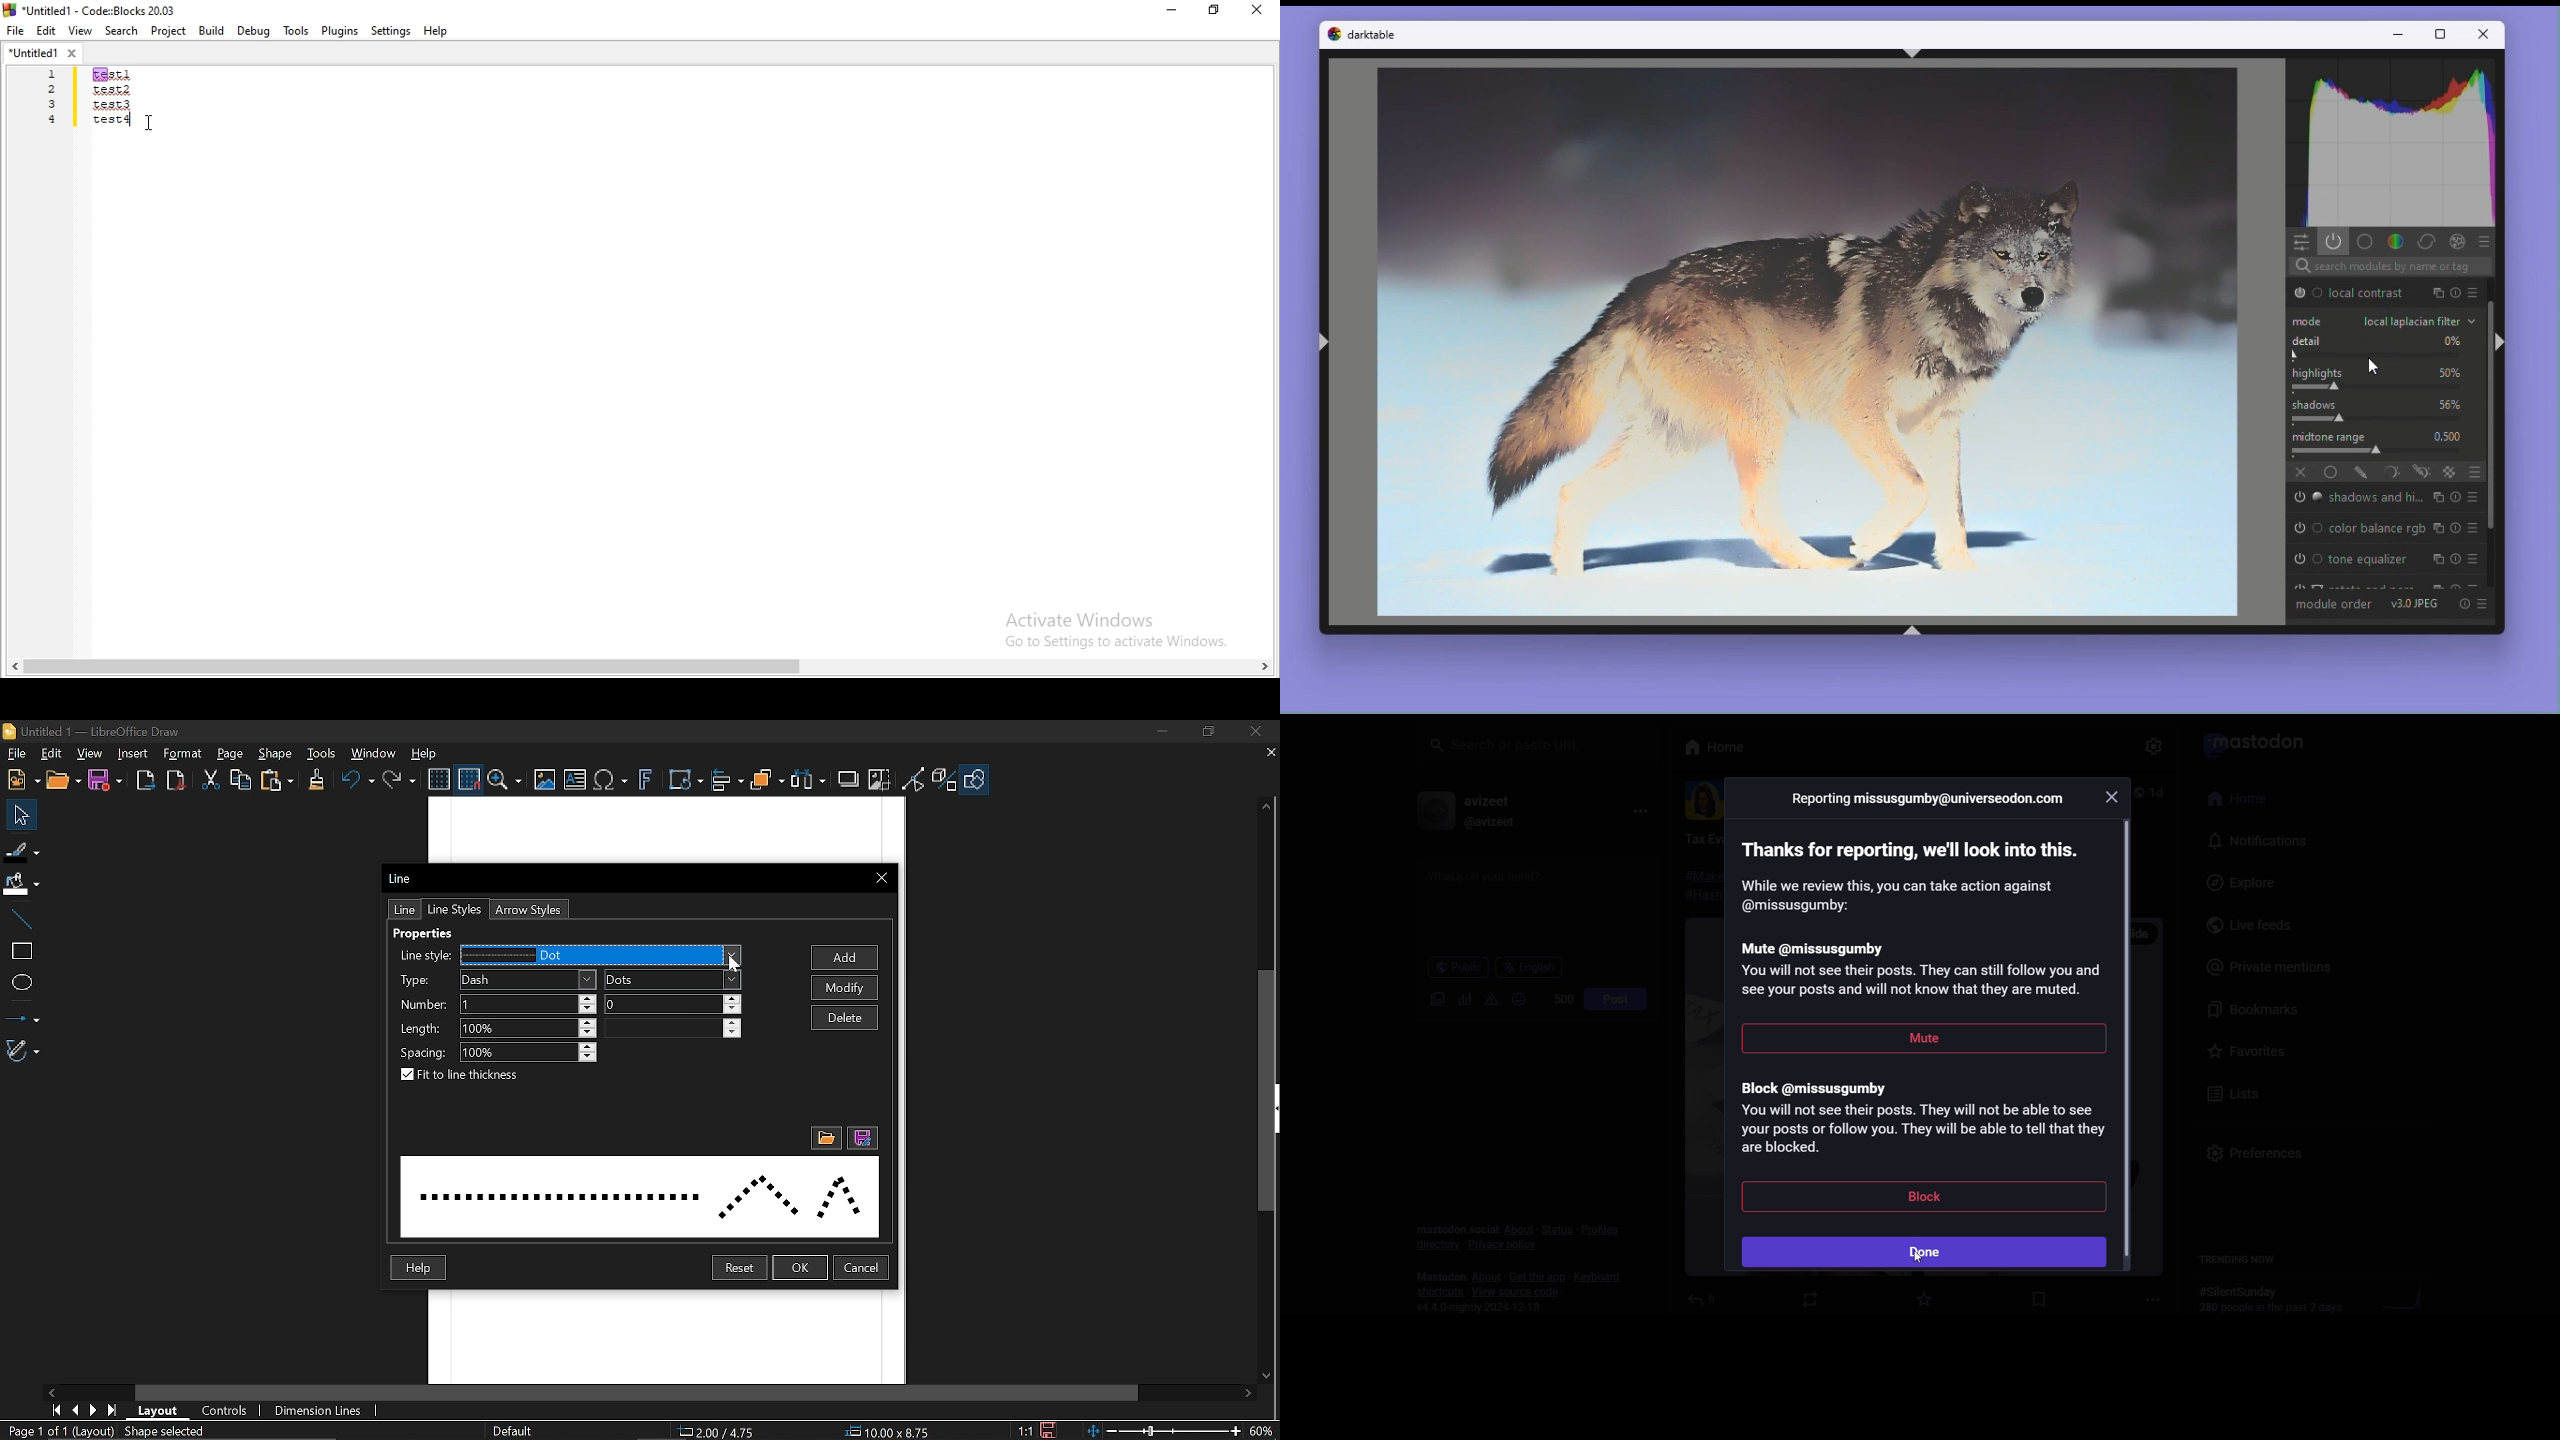 This screenshot has width=2576, height=1456. I want to click on Undo, so click(357, 780).